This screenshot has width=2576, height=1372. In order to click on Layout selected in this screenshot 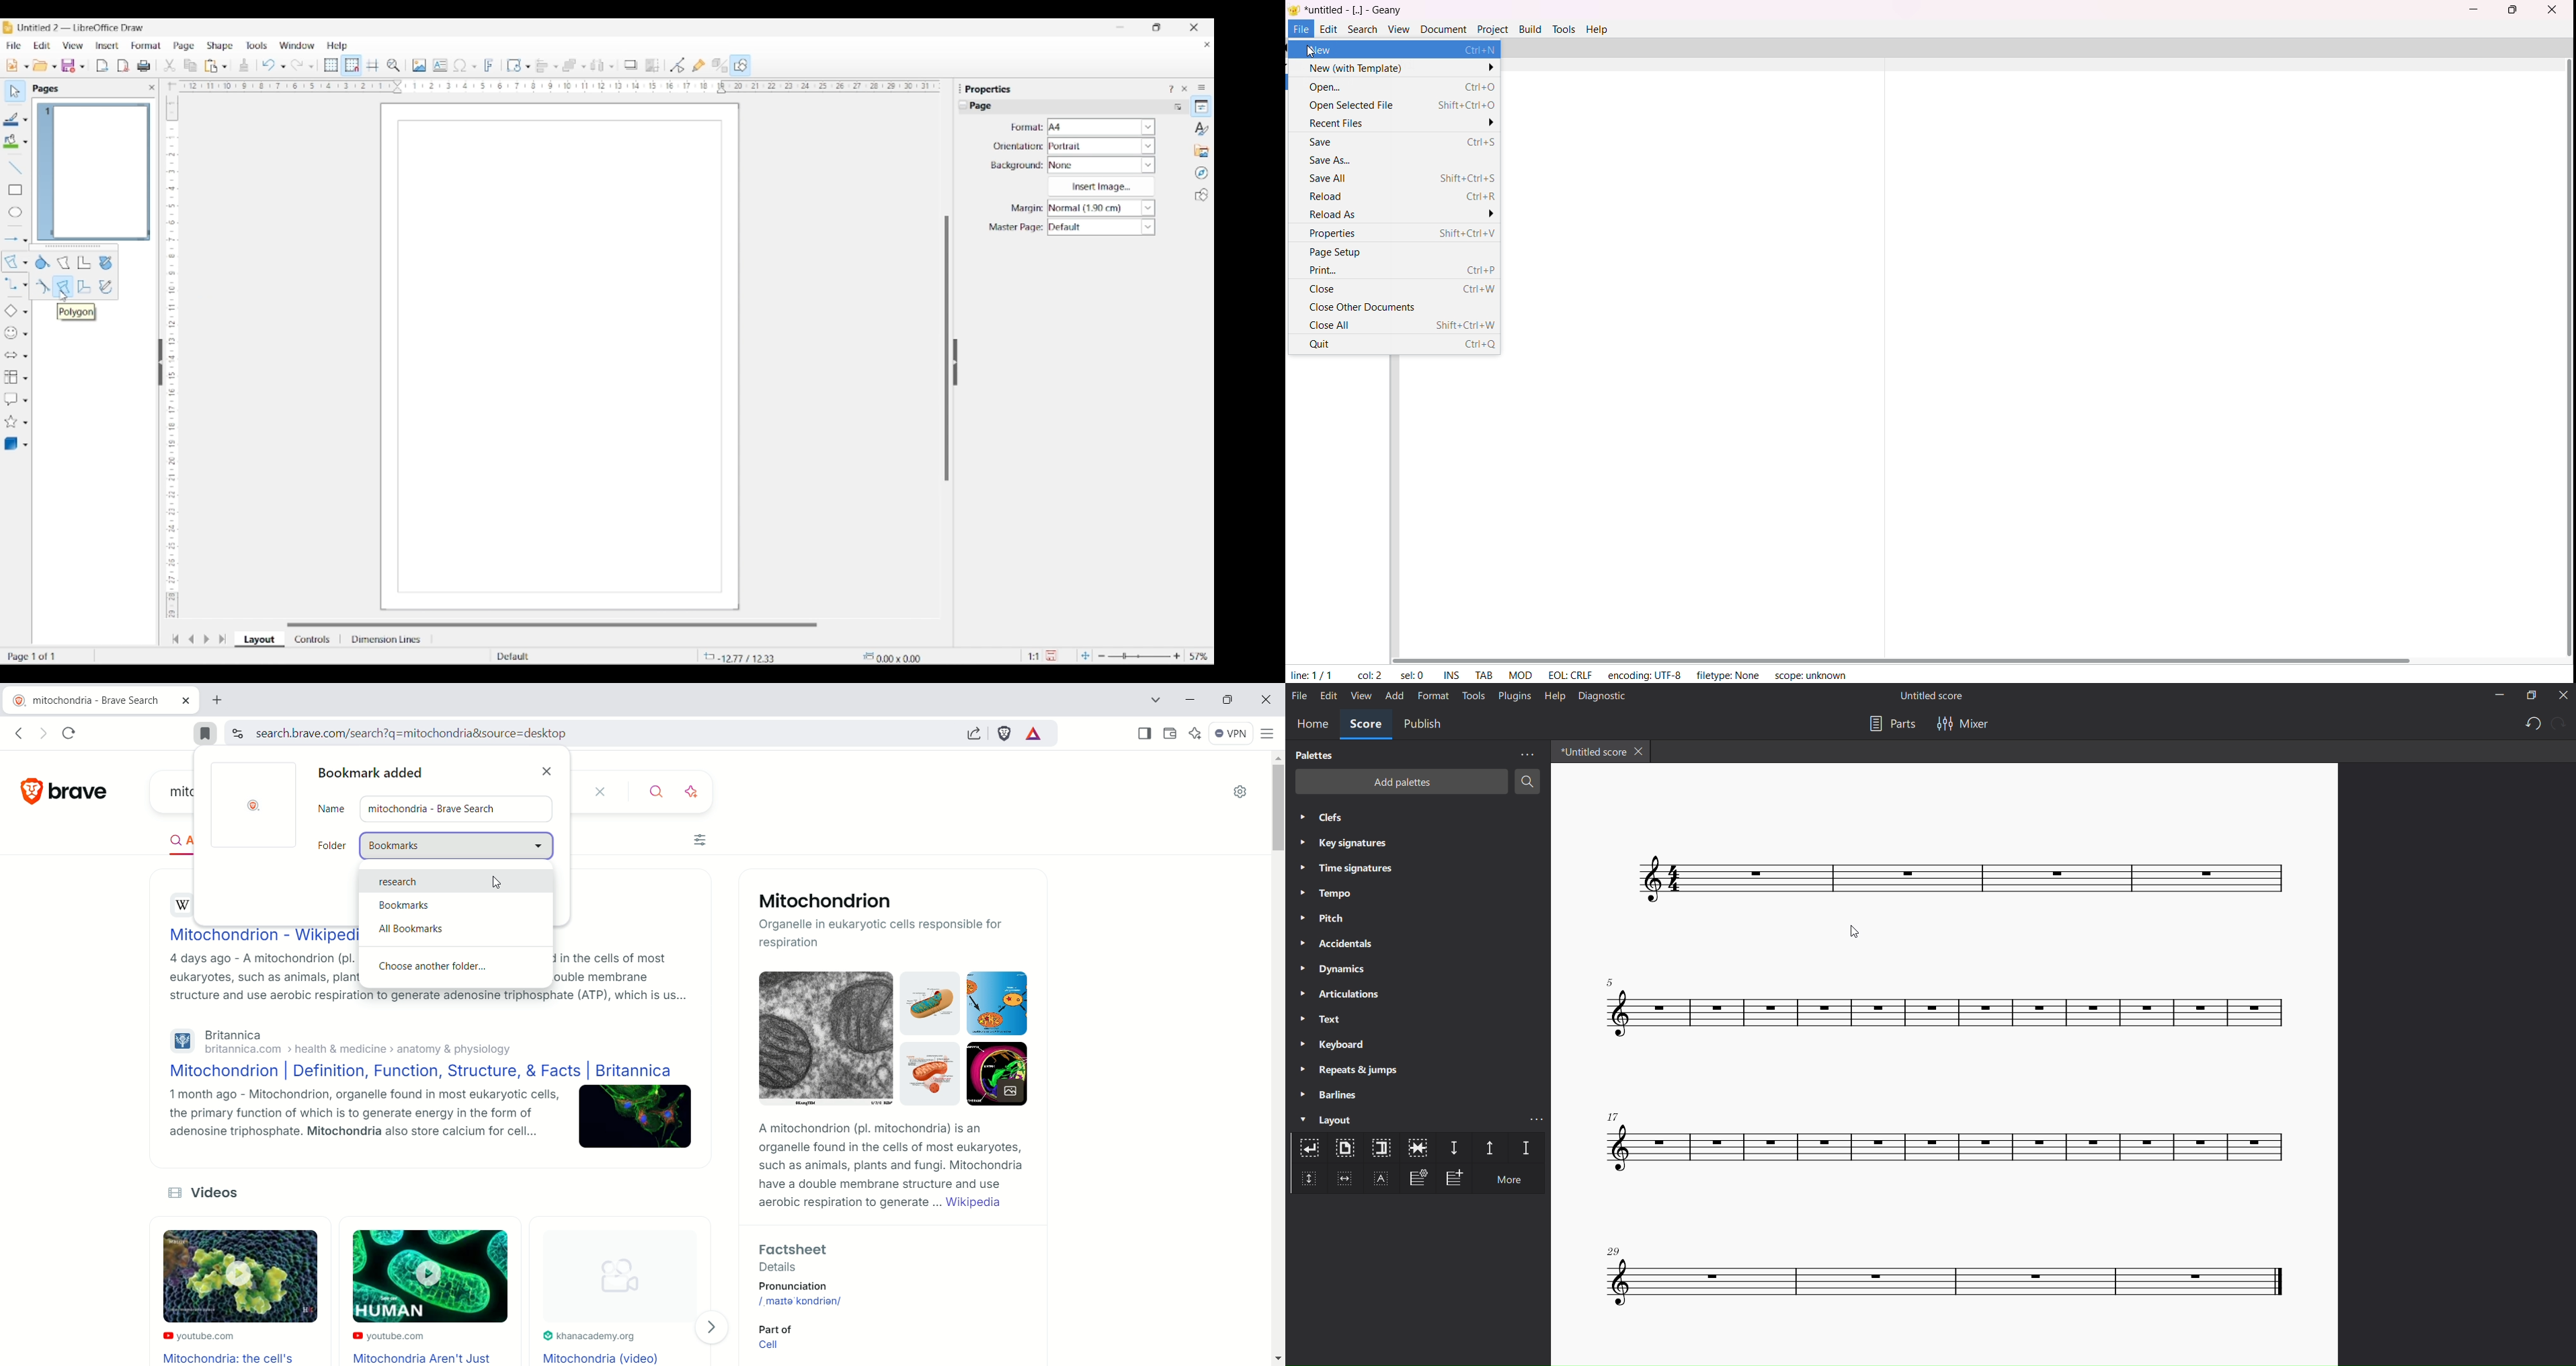, I will do `click(259, 639)`.